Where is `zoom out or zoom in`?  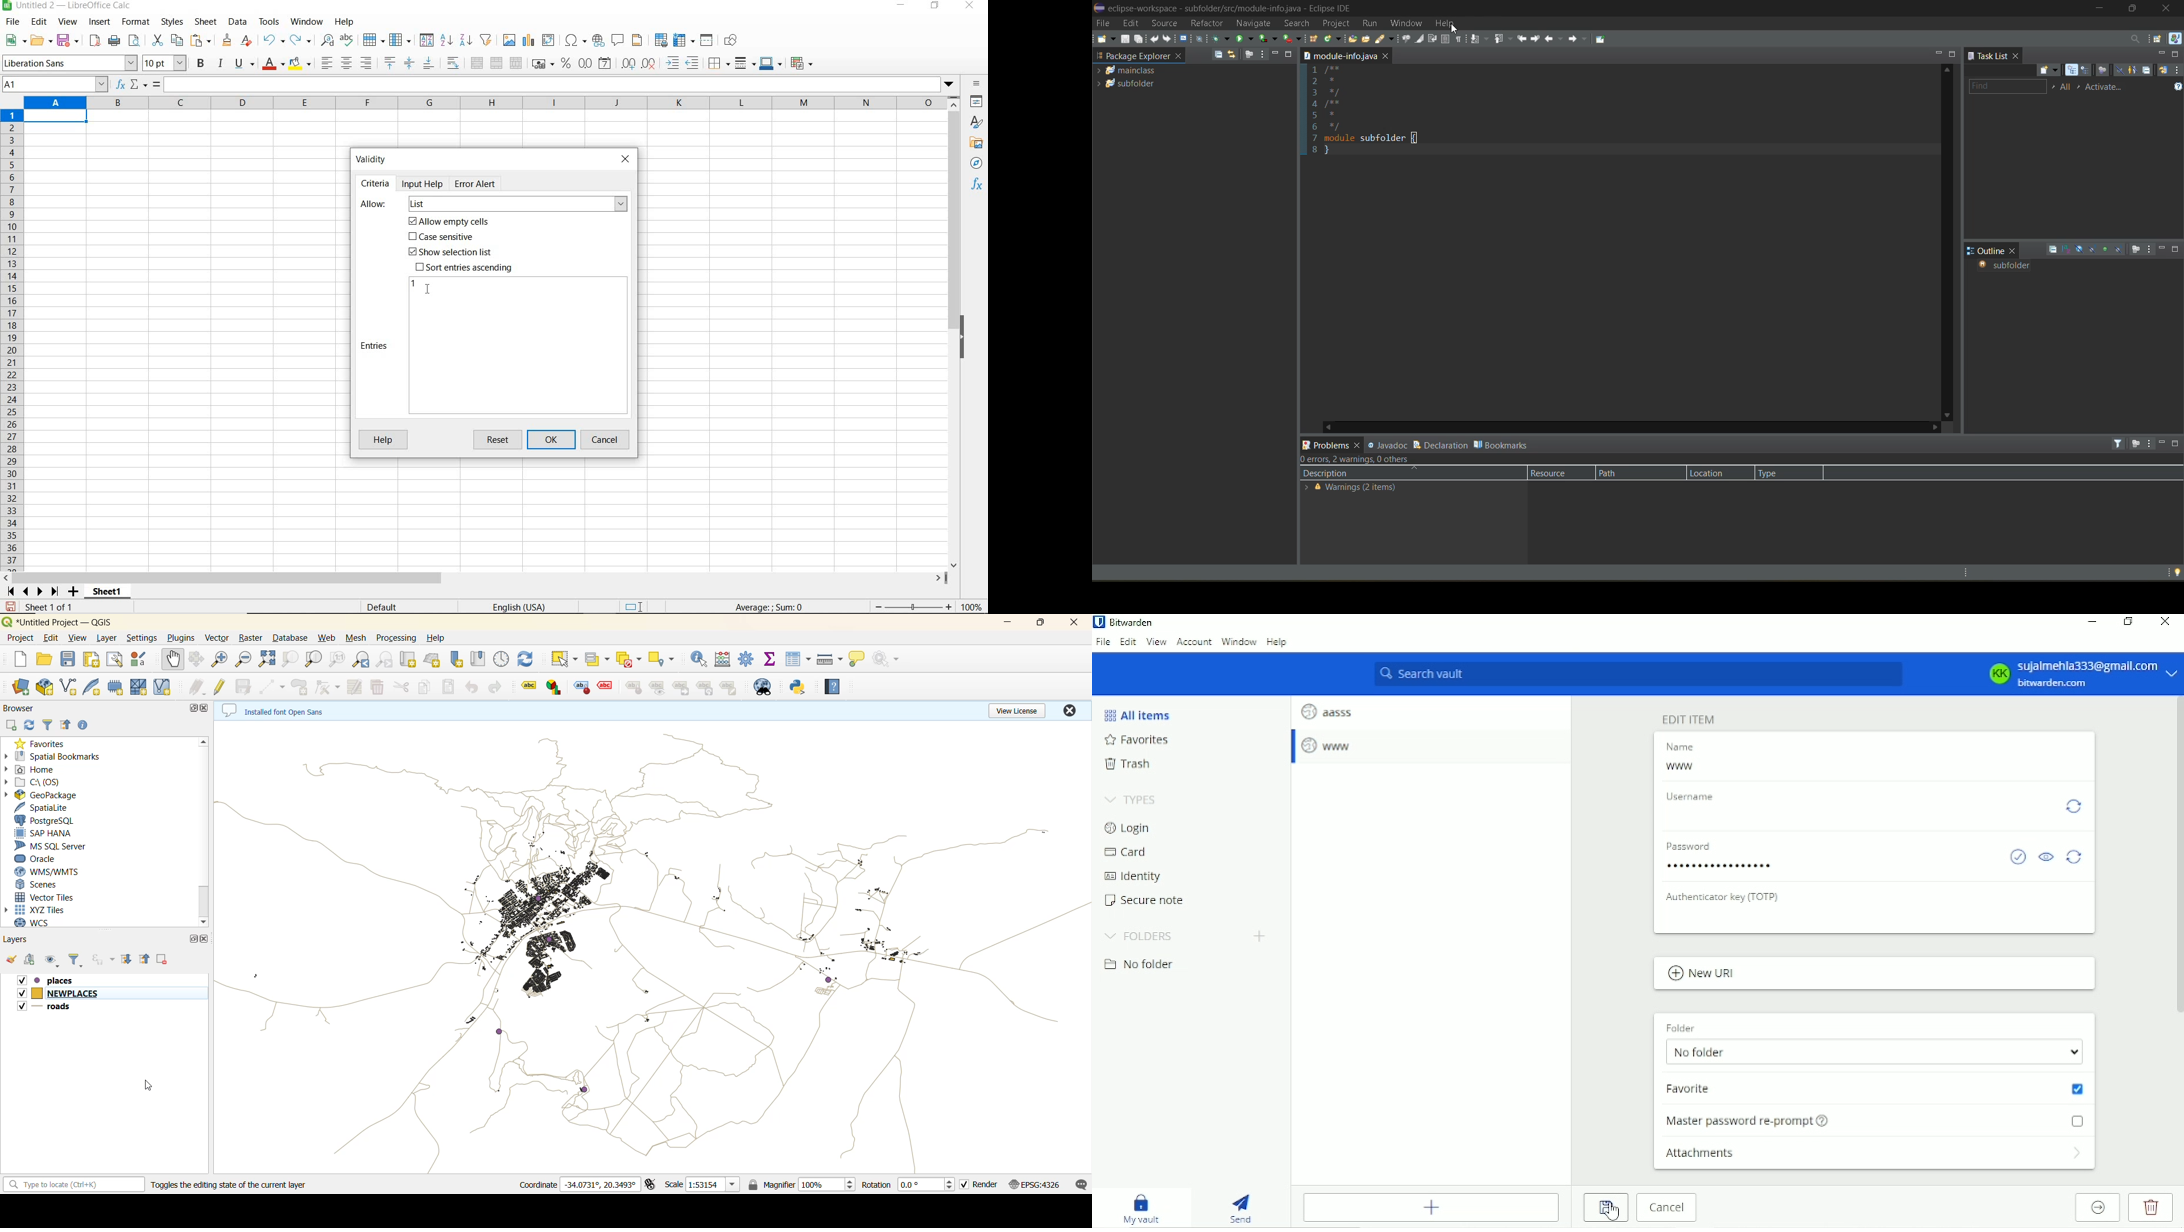
zoom out or zoom in is located at coordinates (909, 606).